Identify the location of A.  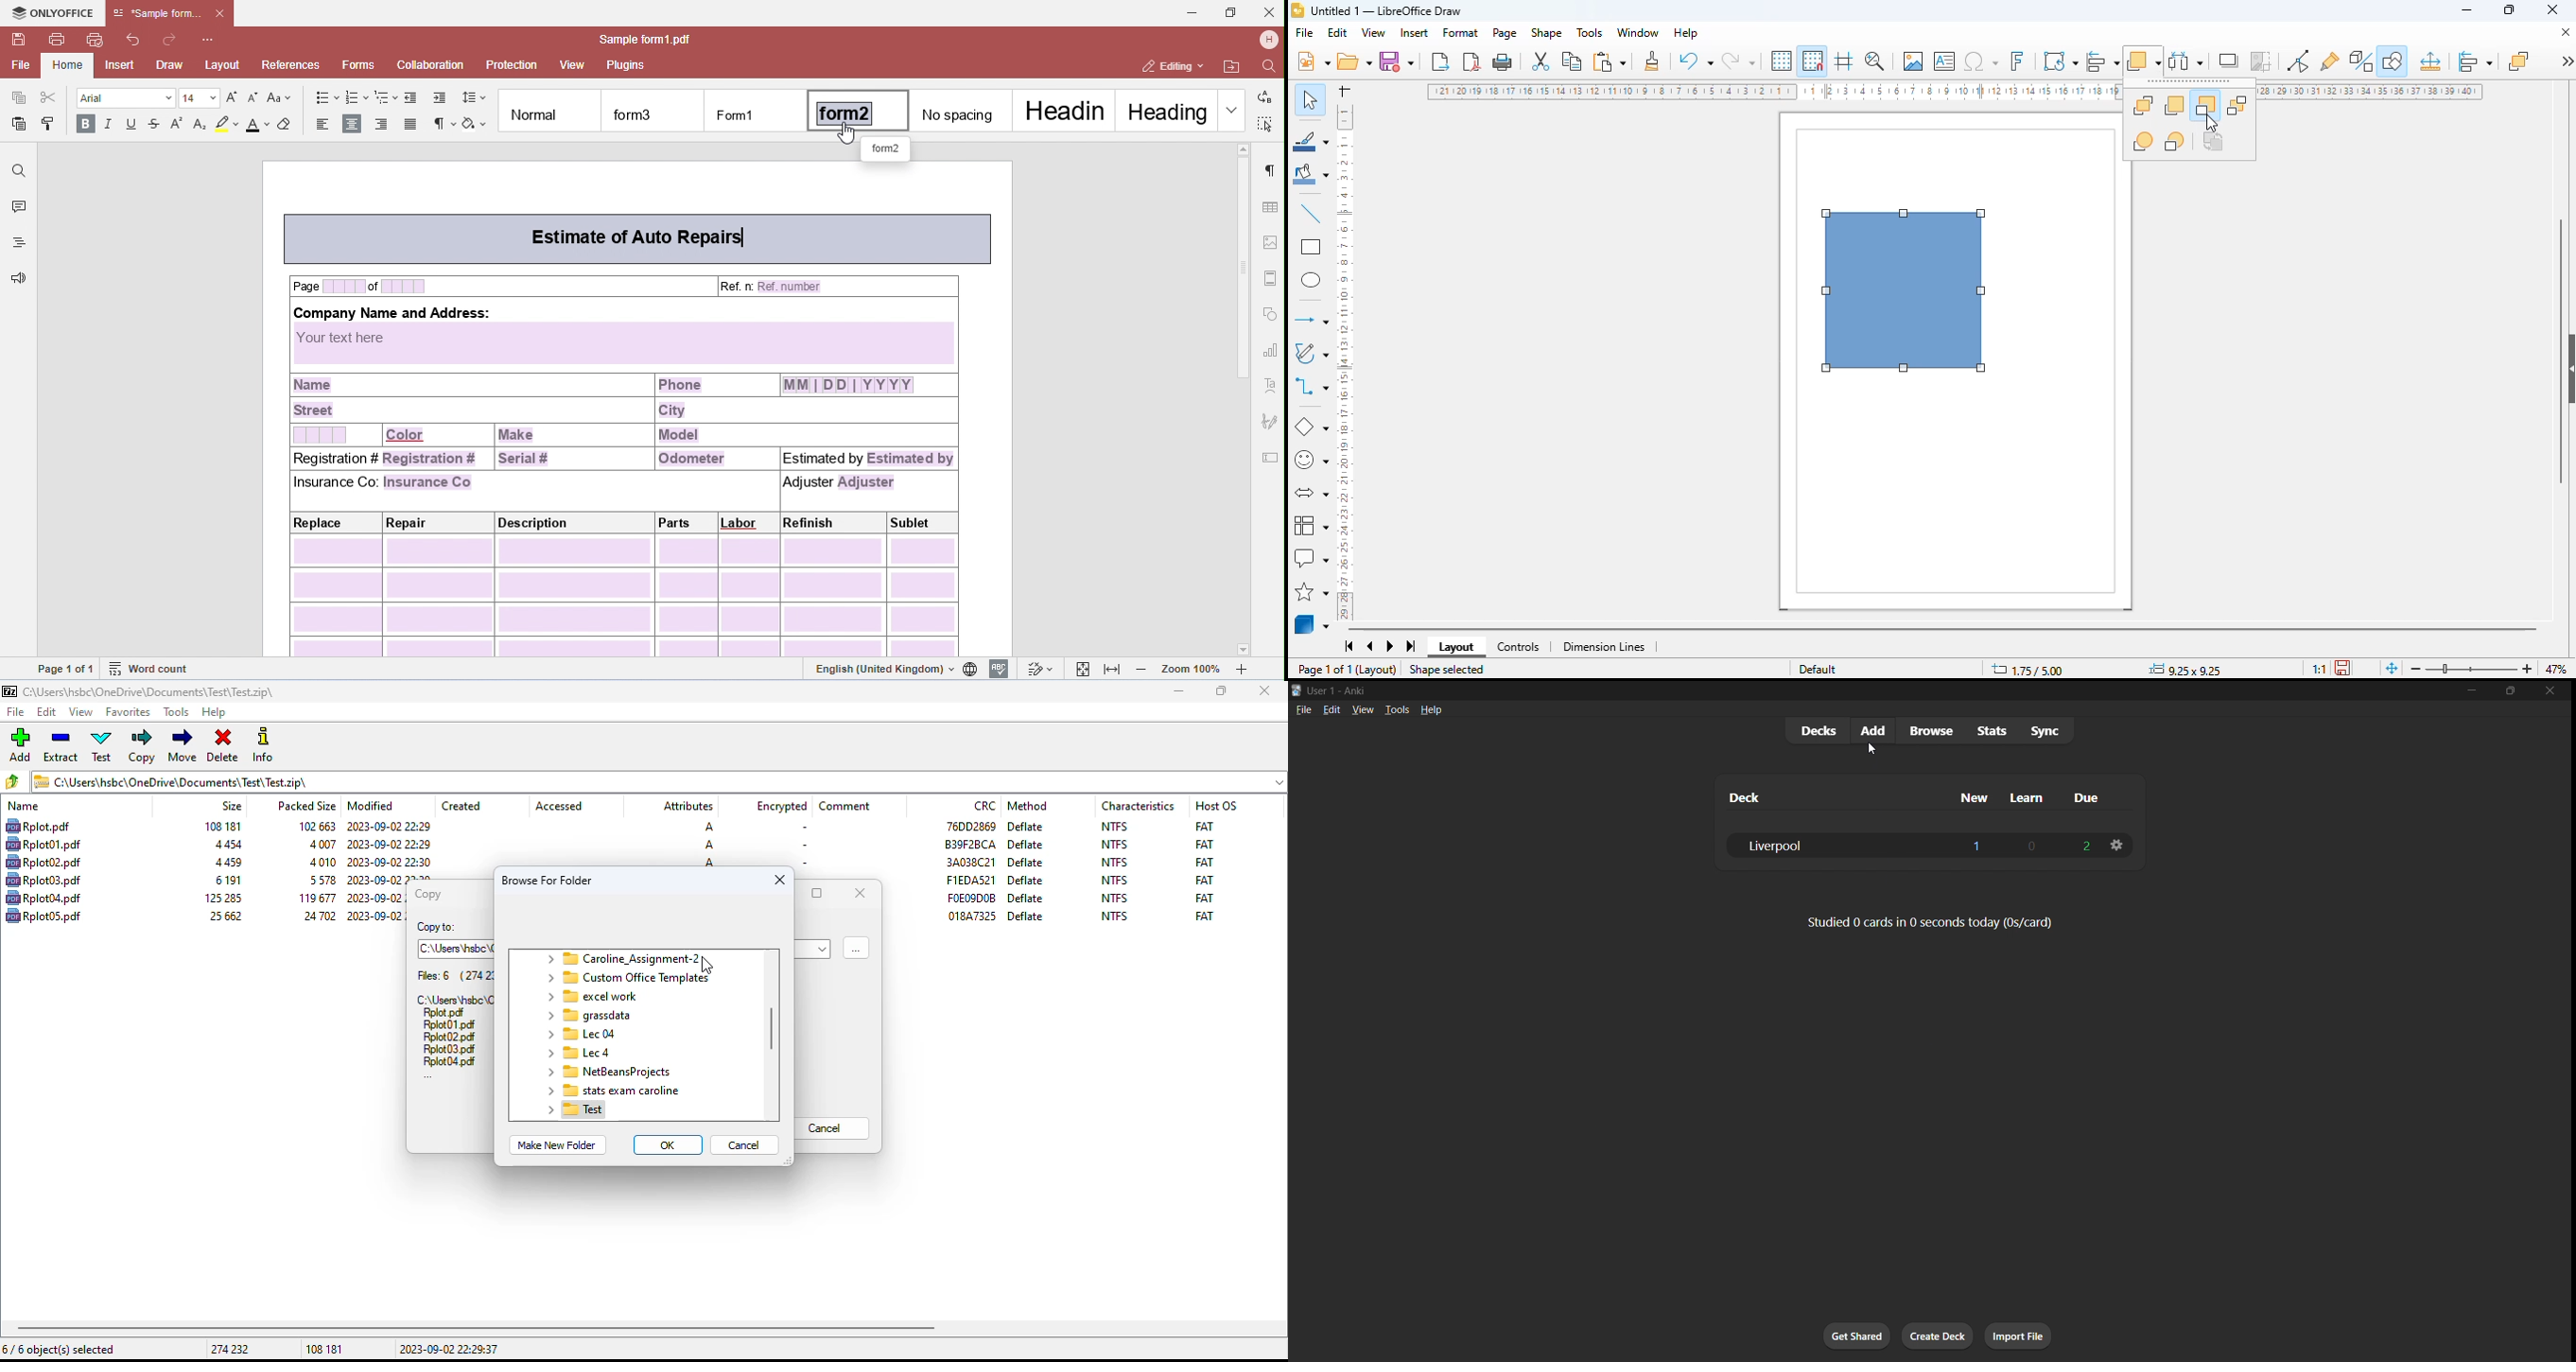
(709, 863).